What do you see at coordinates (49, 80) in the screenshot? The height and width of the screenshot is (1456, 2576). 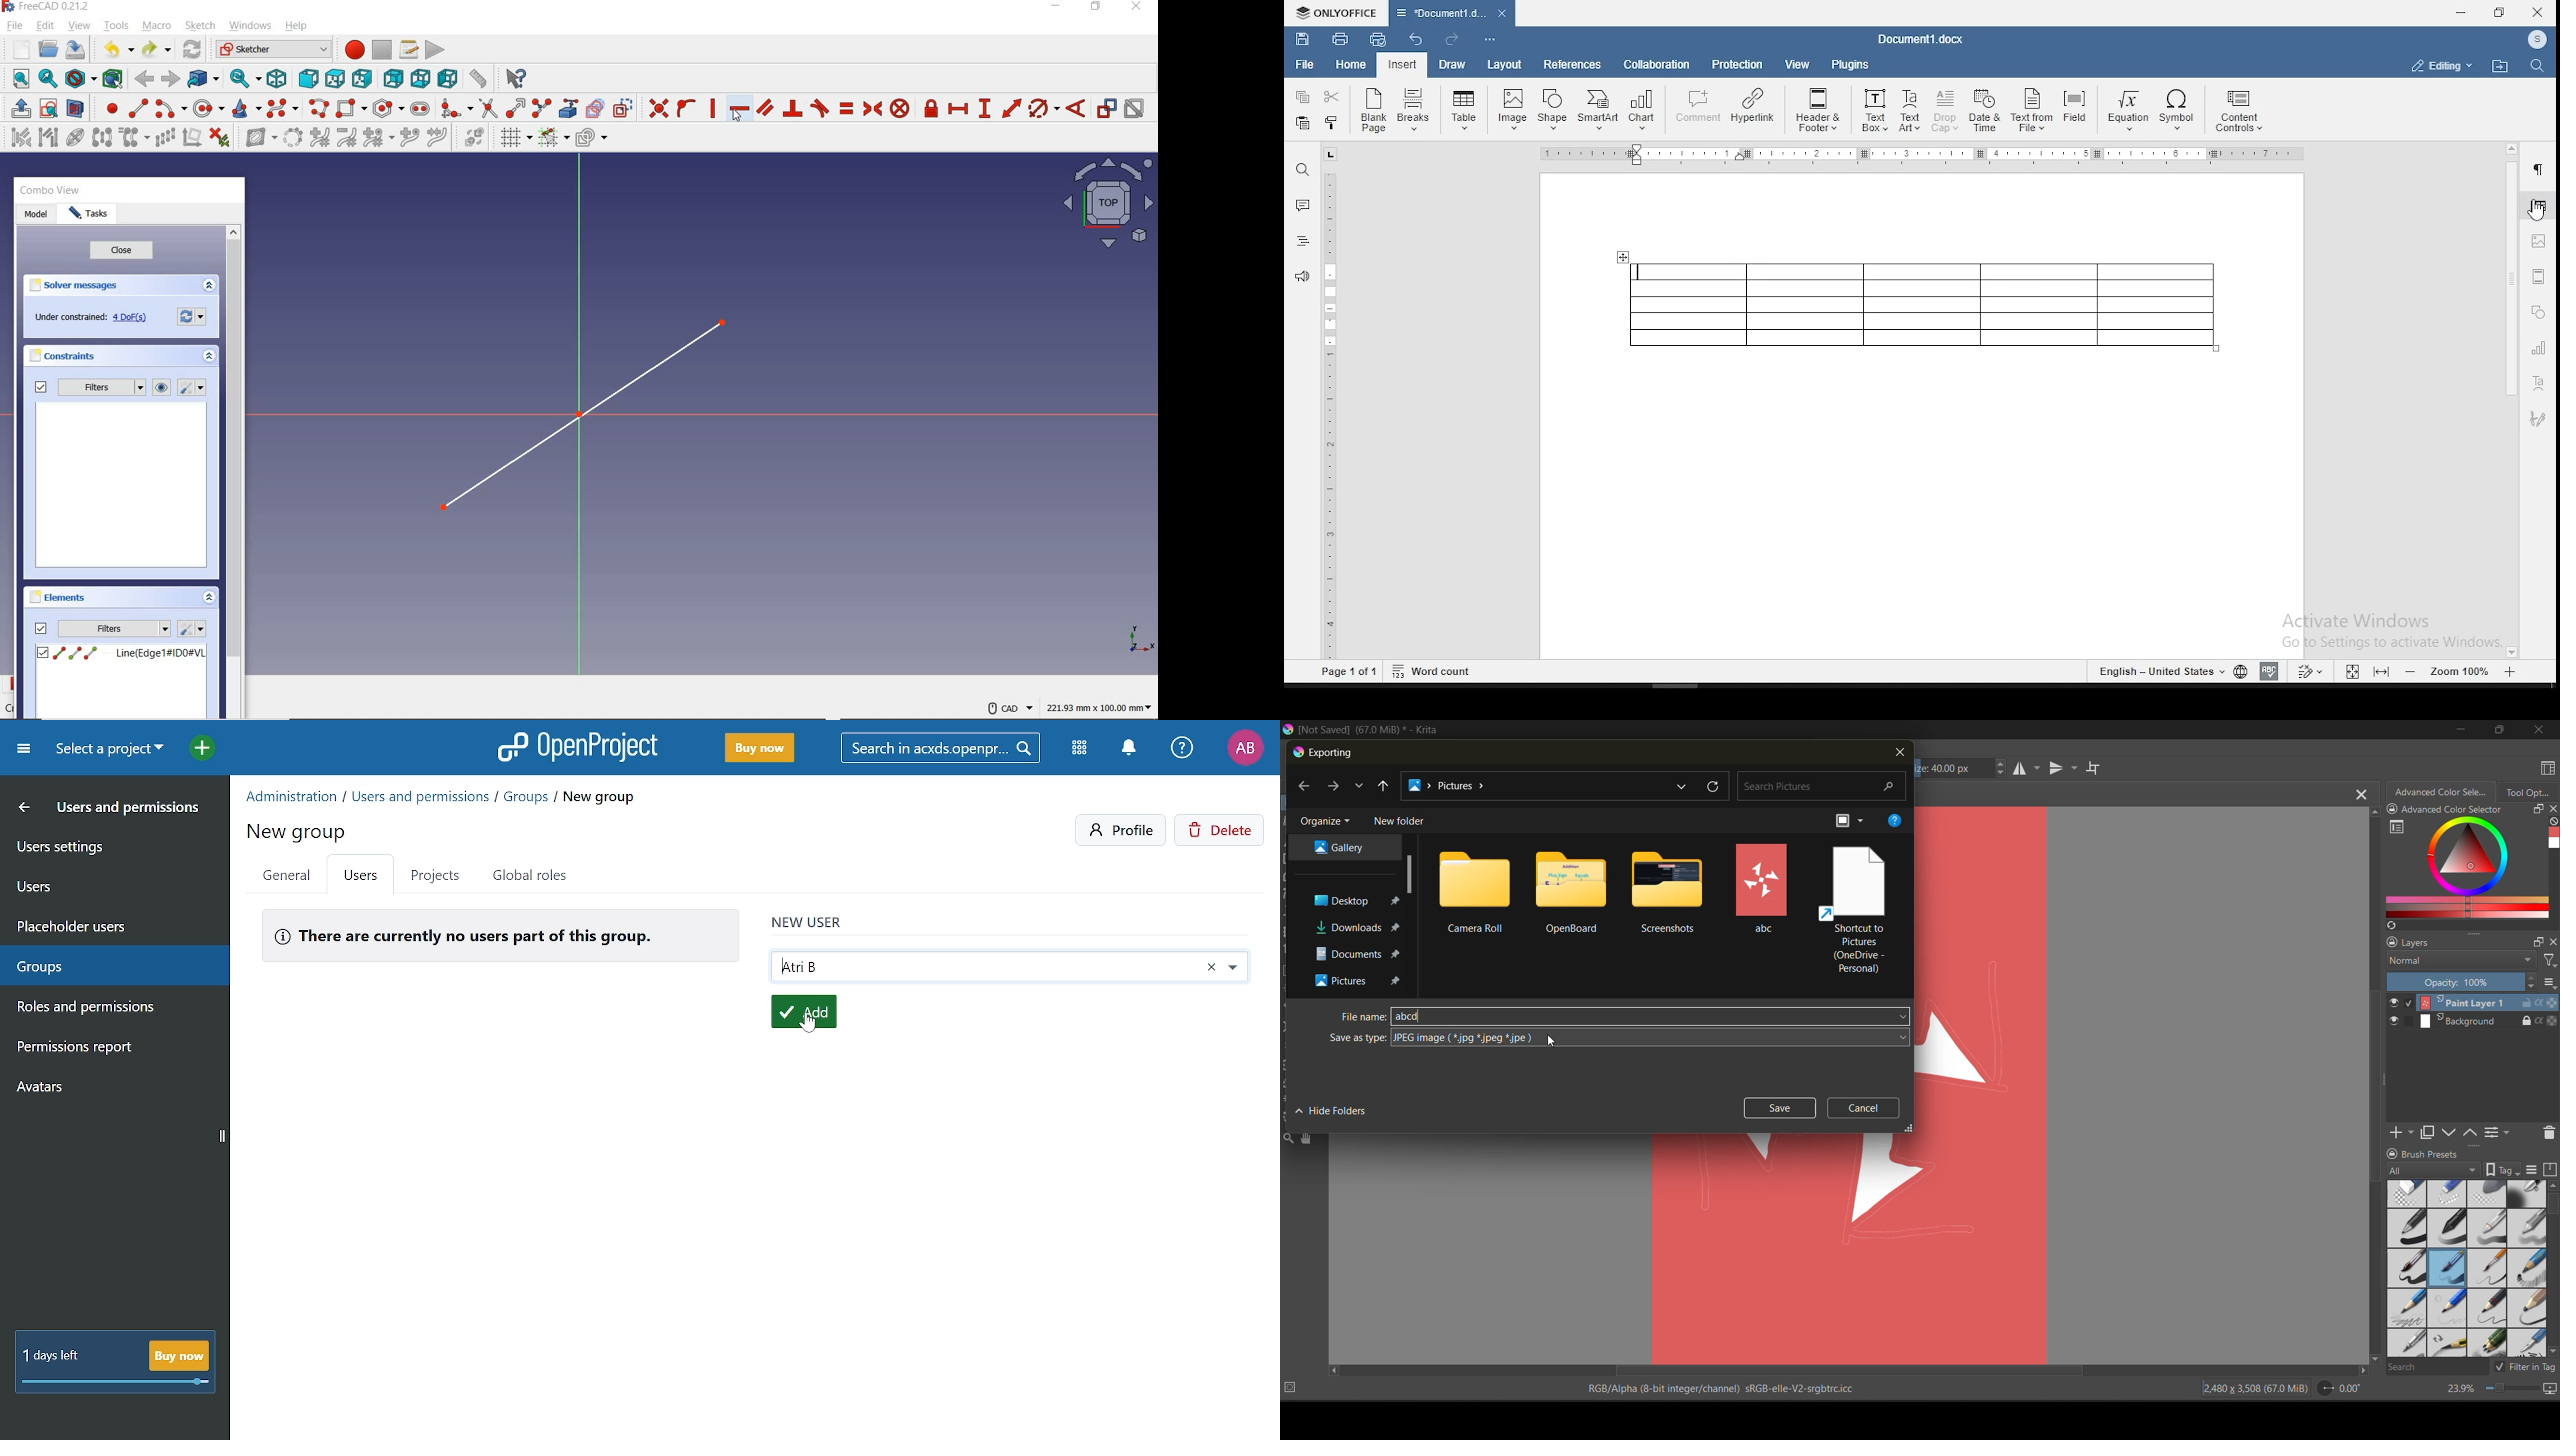 I see `FIT SELECTION` at bounding box center [49, 80].